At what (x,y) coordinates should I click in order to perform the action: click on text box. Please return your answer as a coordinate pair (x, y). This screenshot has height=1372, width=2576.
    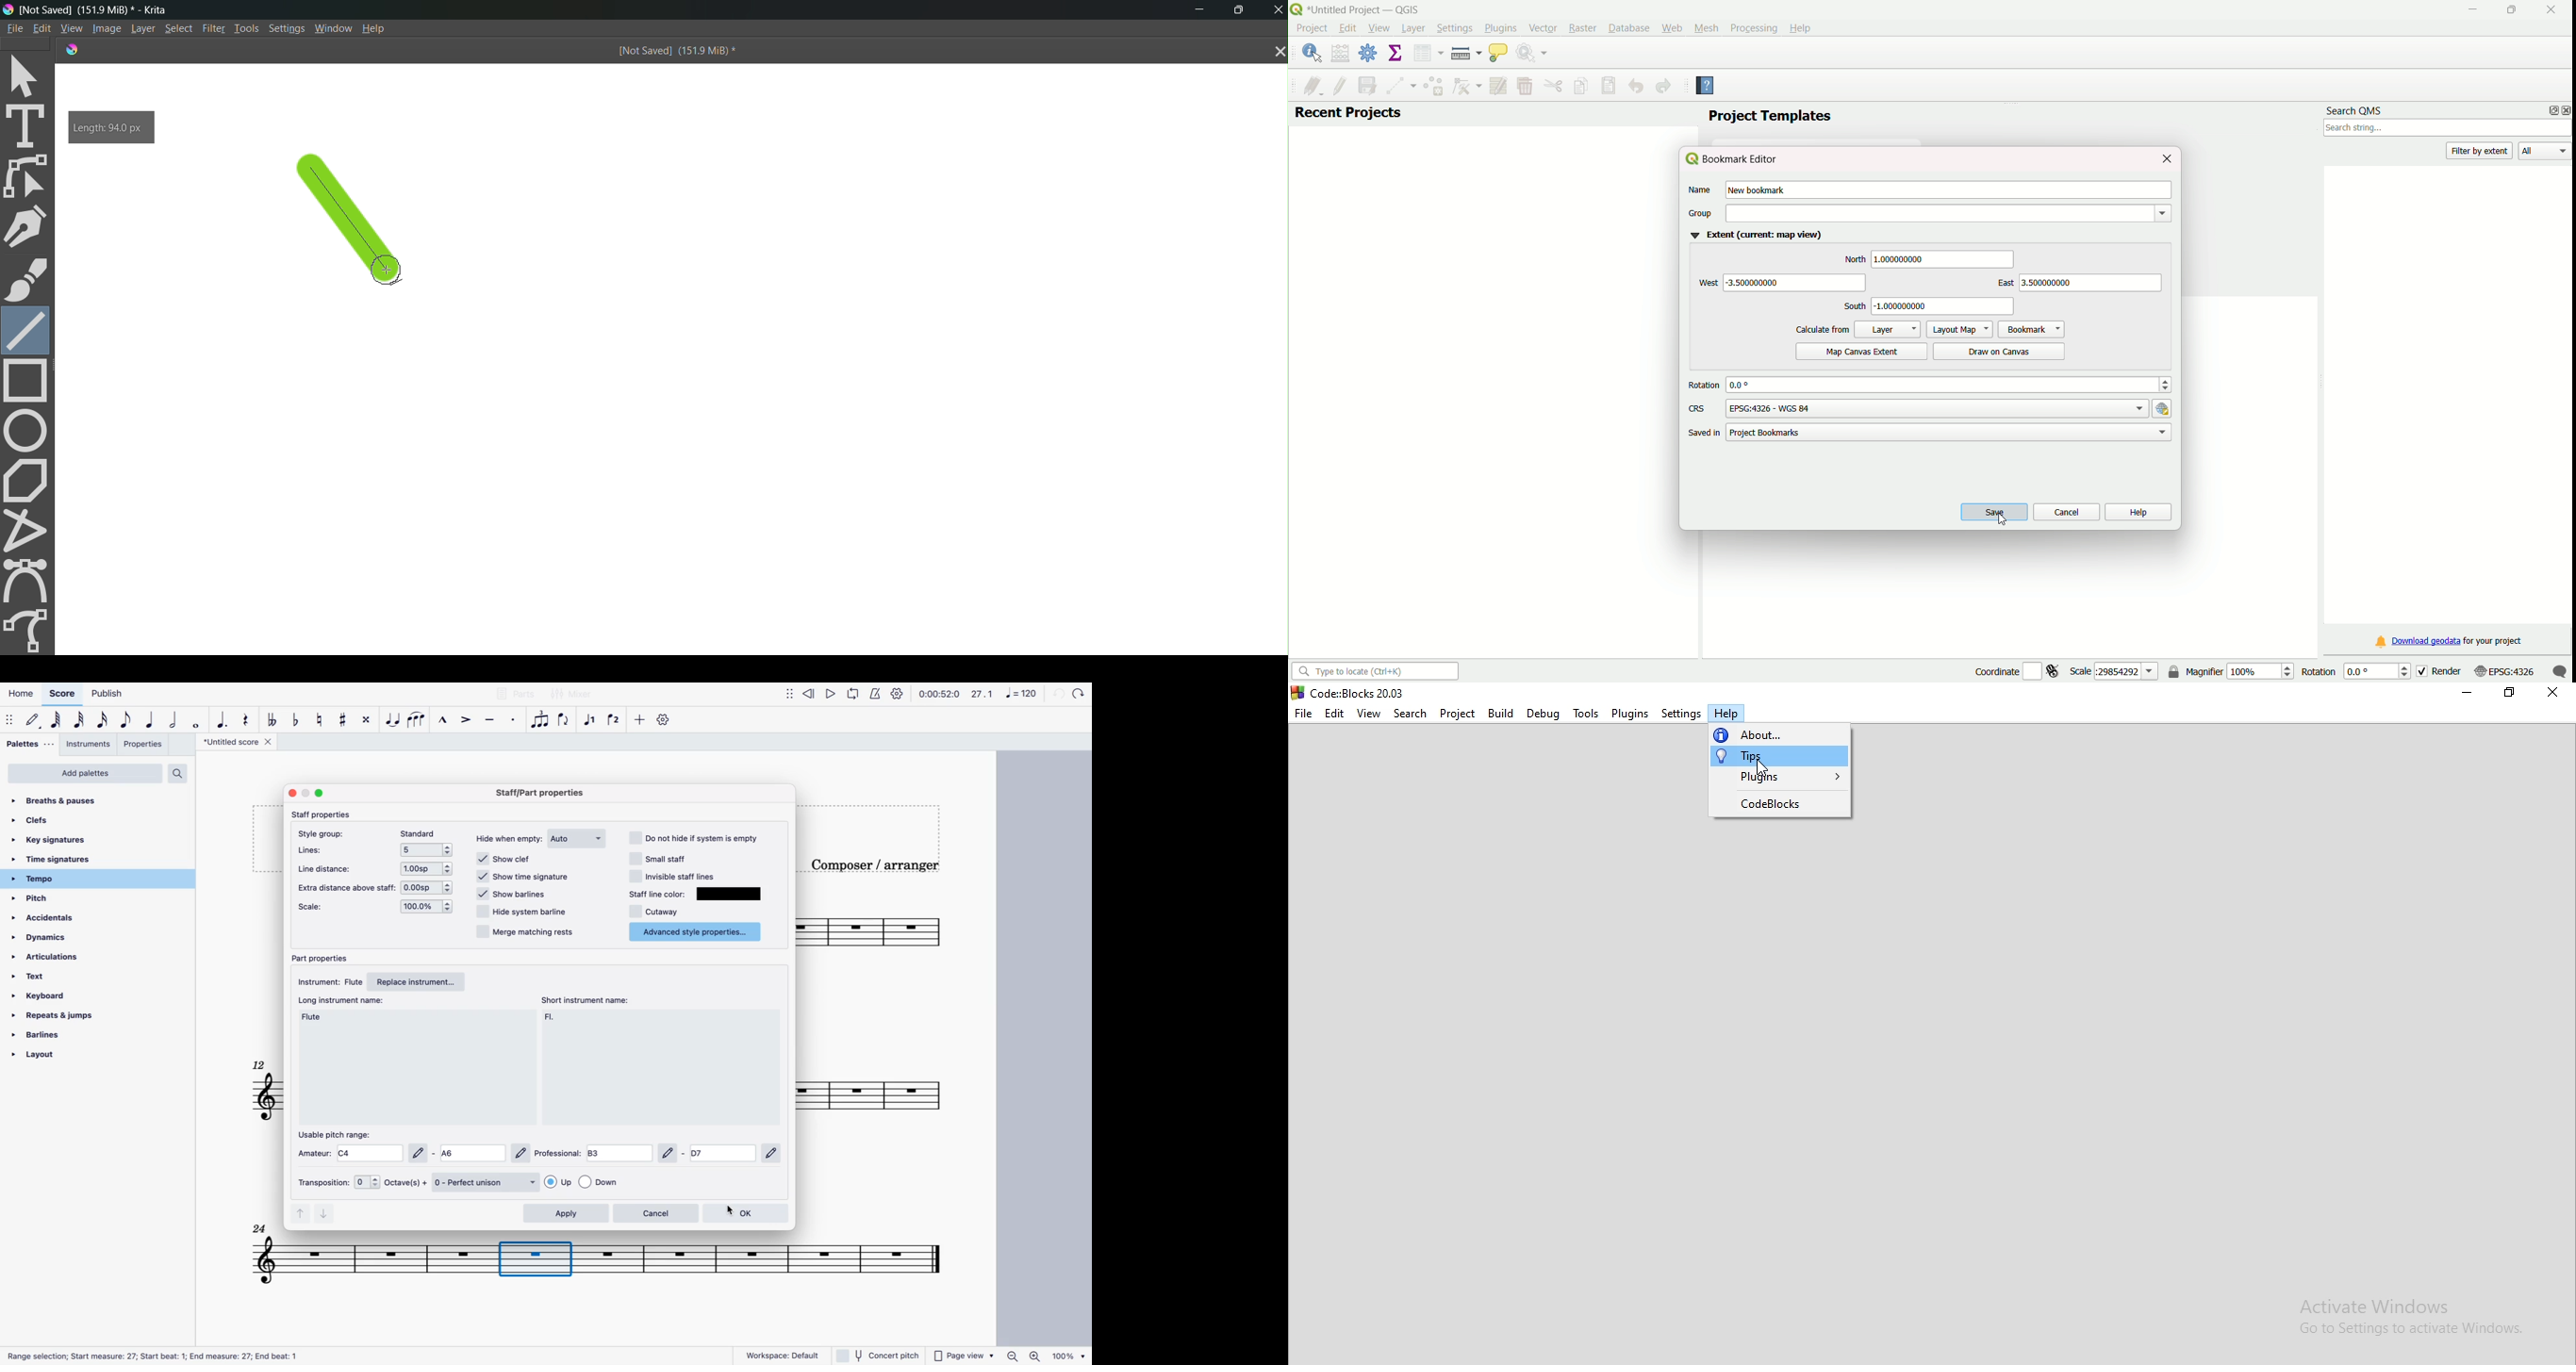
    Looking at the image, I should click on (1798, 282).